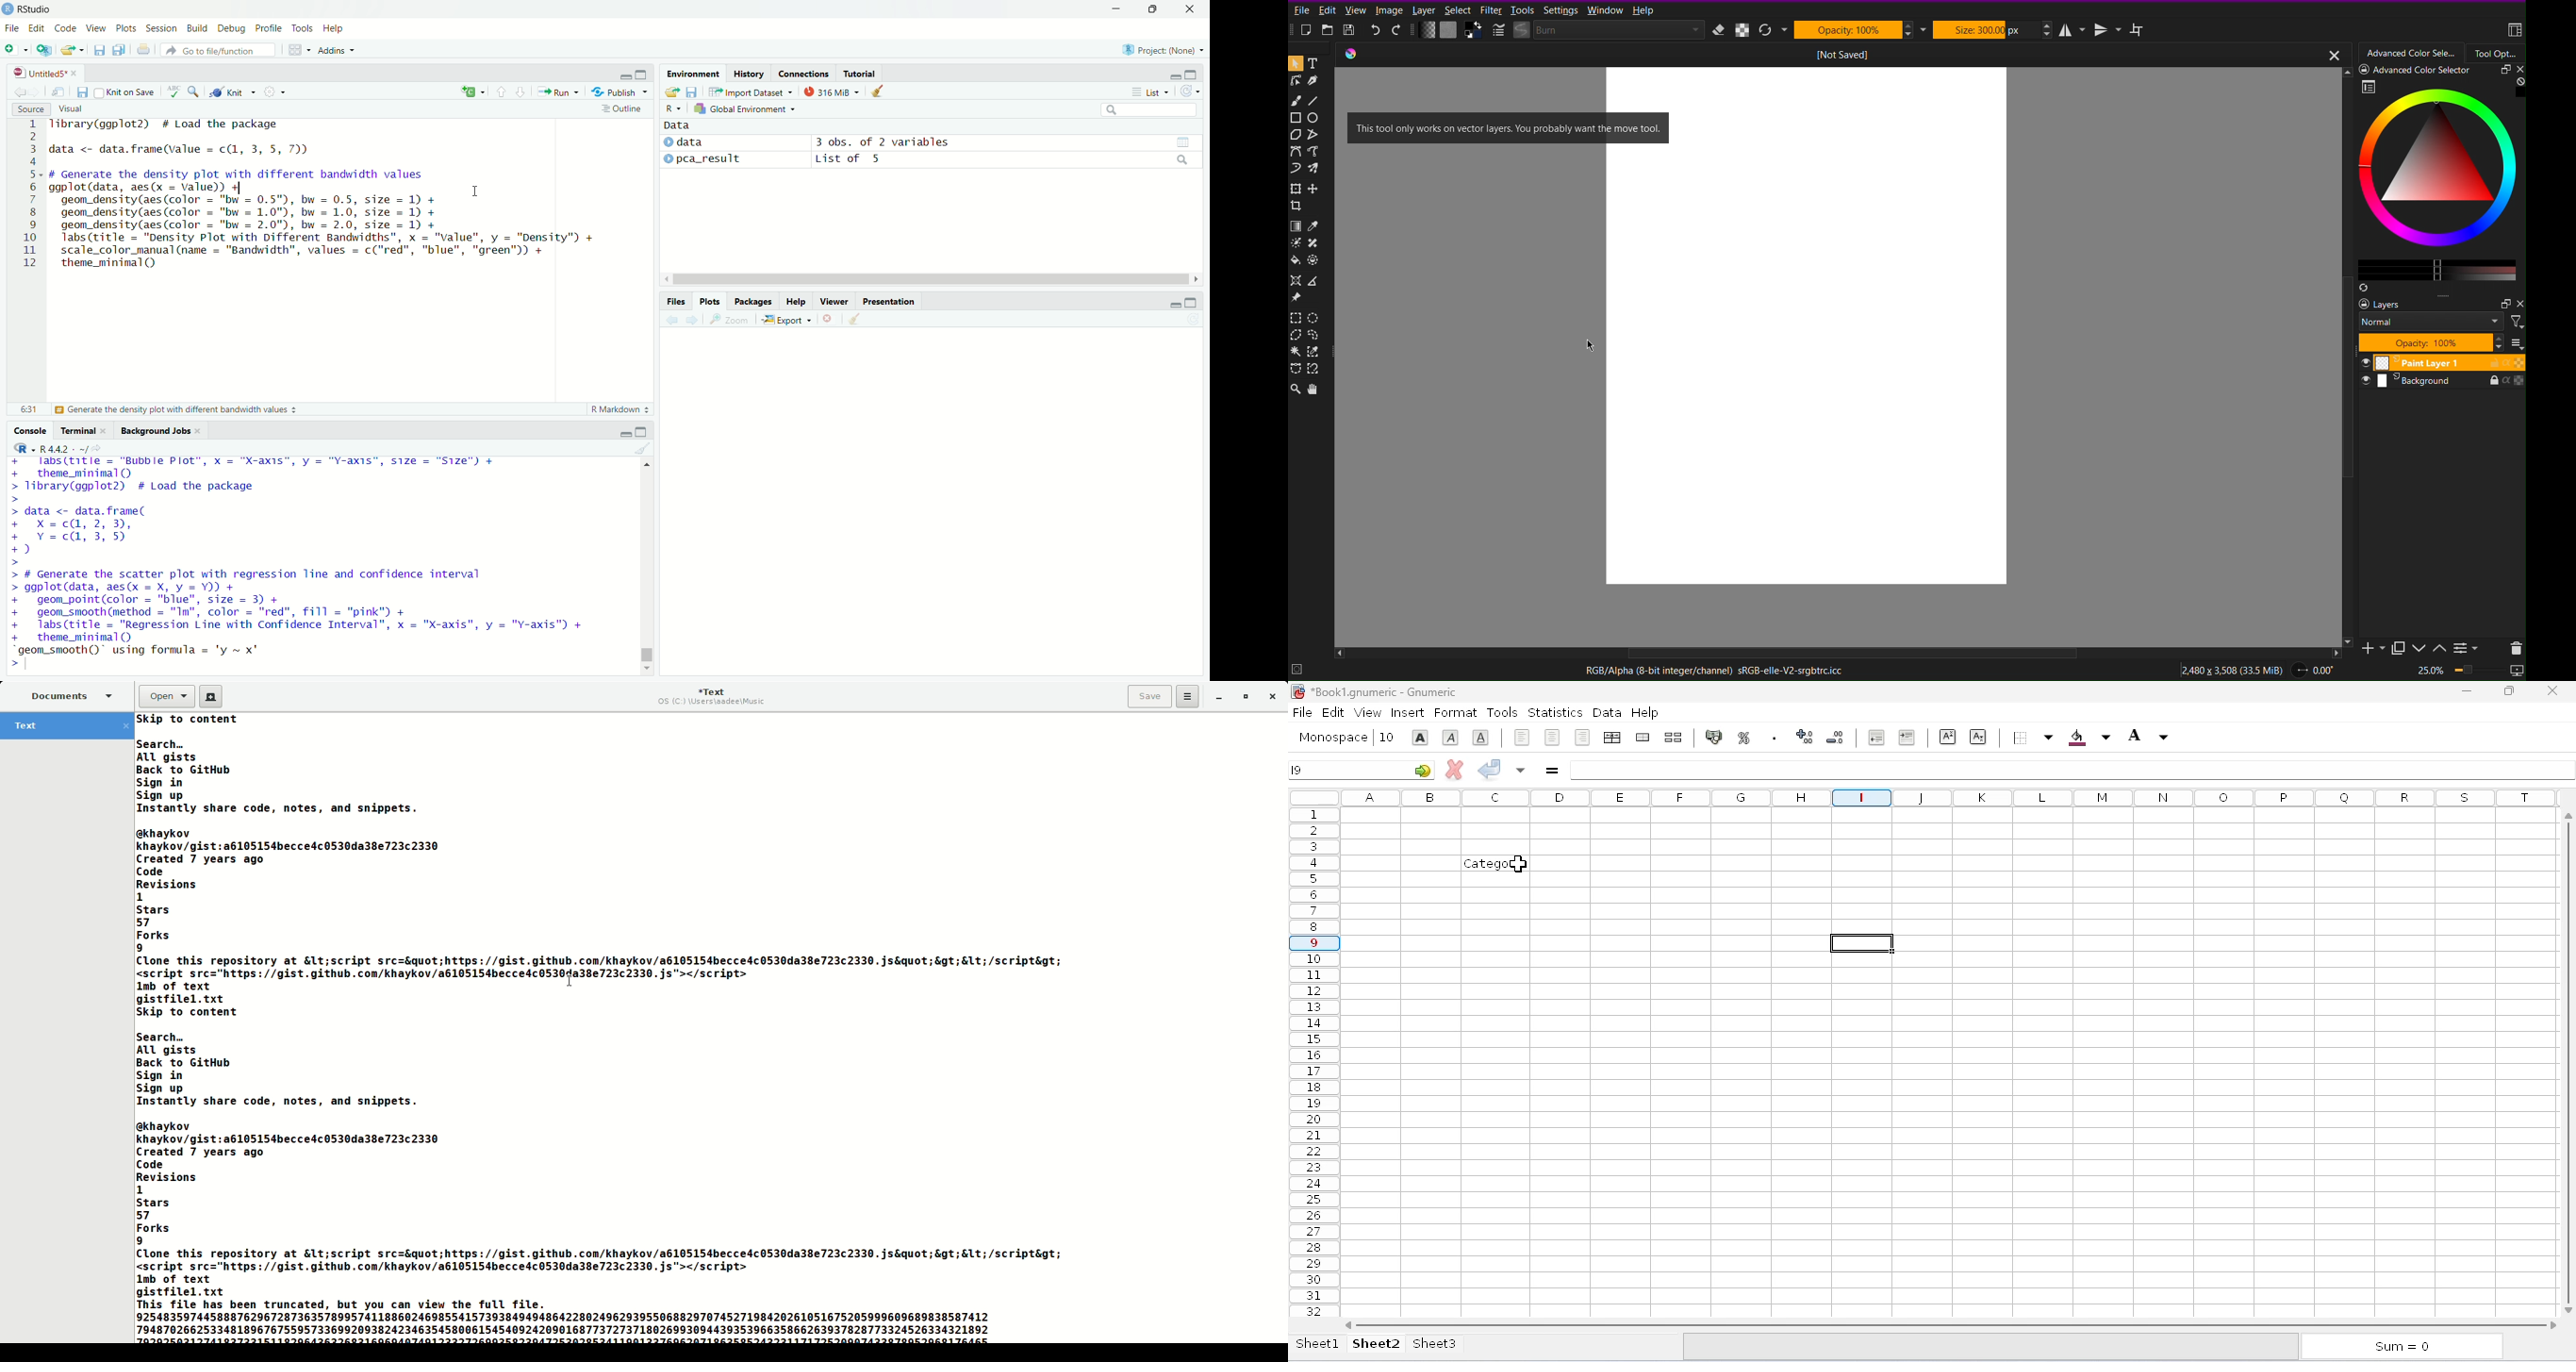 The width and height of the screenshot is (2576, 1372). I want to click on View the current working current directory, so click(97, 447).